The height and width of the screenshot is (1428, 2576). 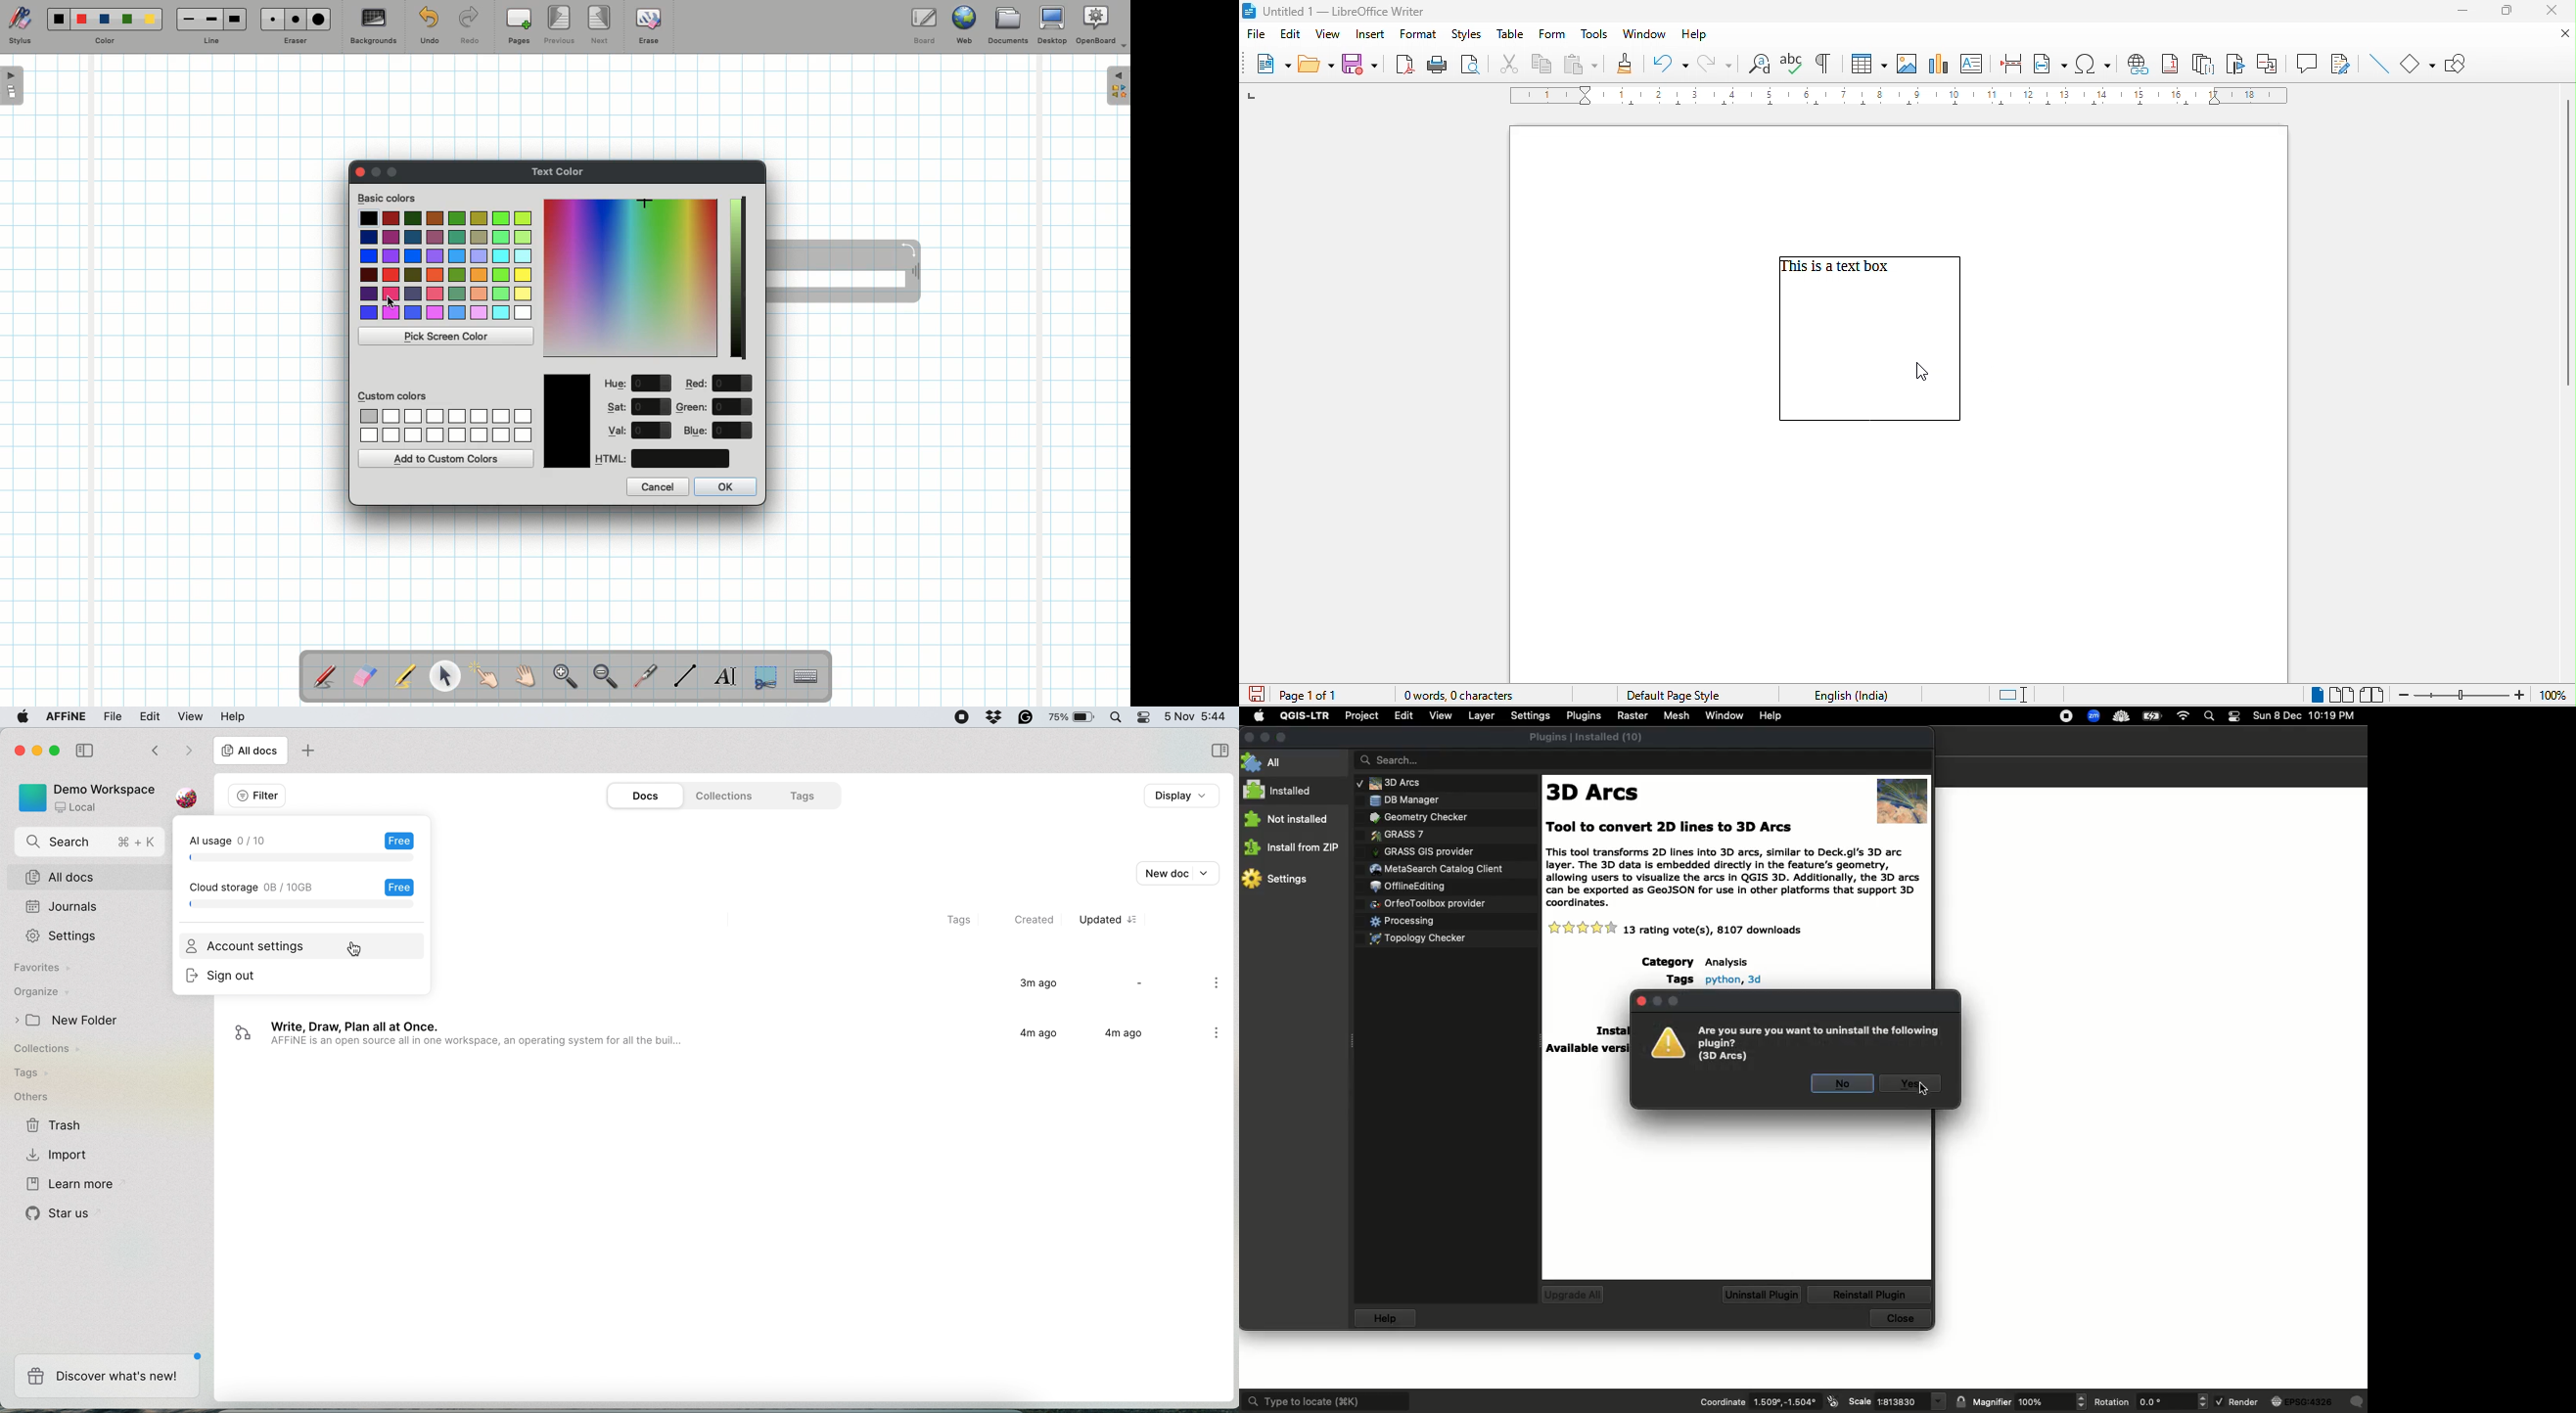 What do you see at coordinates (2458, 61) in the screenshot?
I see `show draw function` at bounding box center [2458, 61].